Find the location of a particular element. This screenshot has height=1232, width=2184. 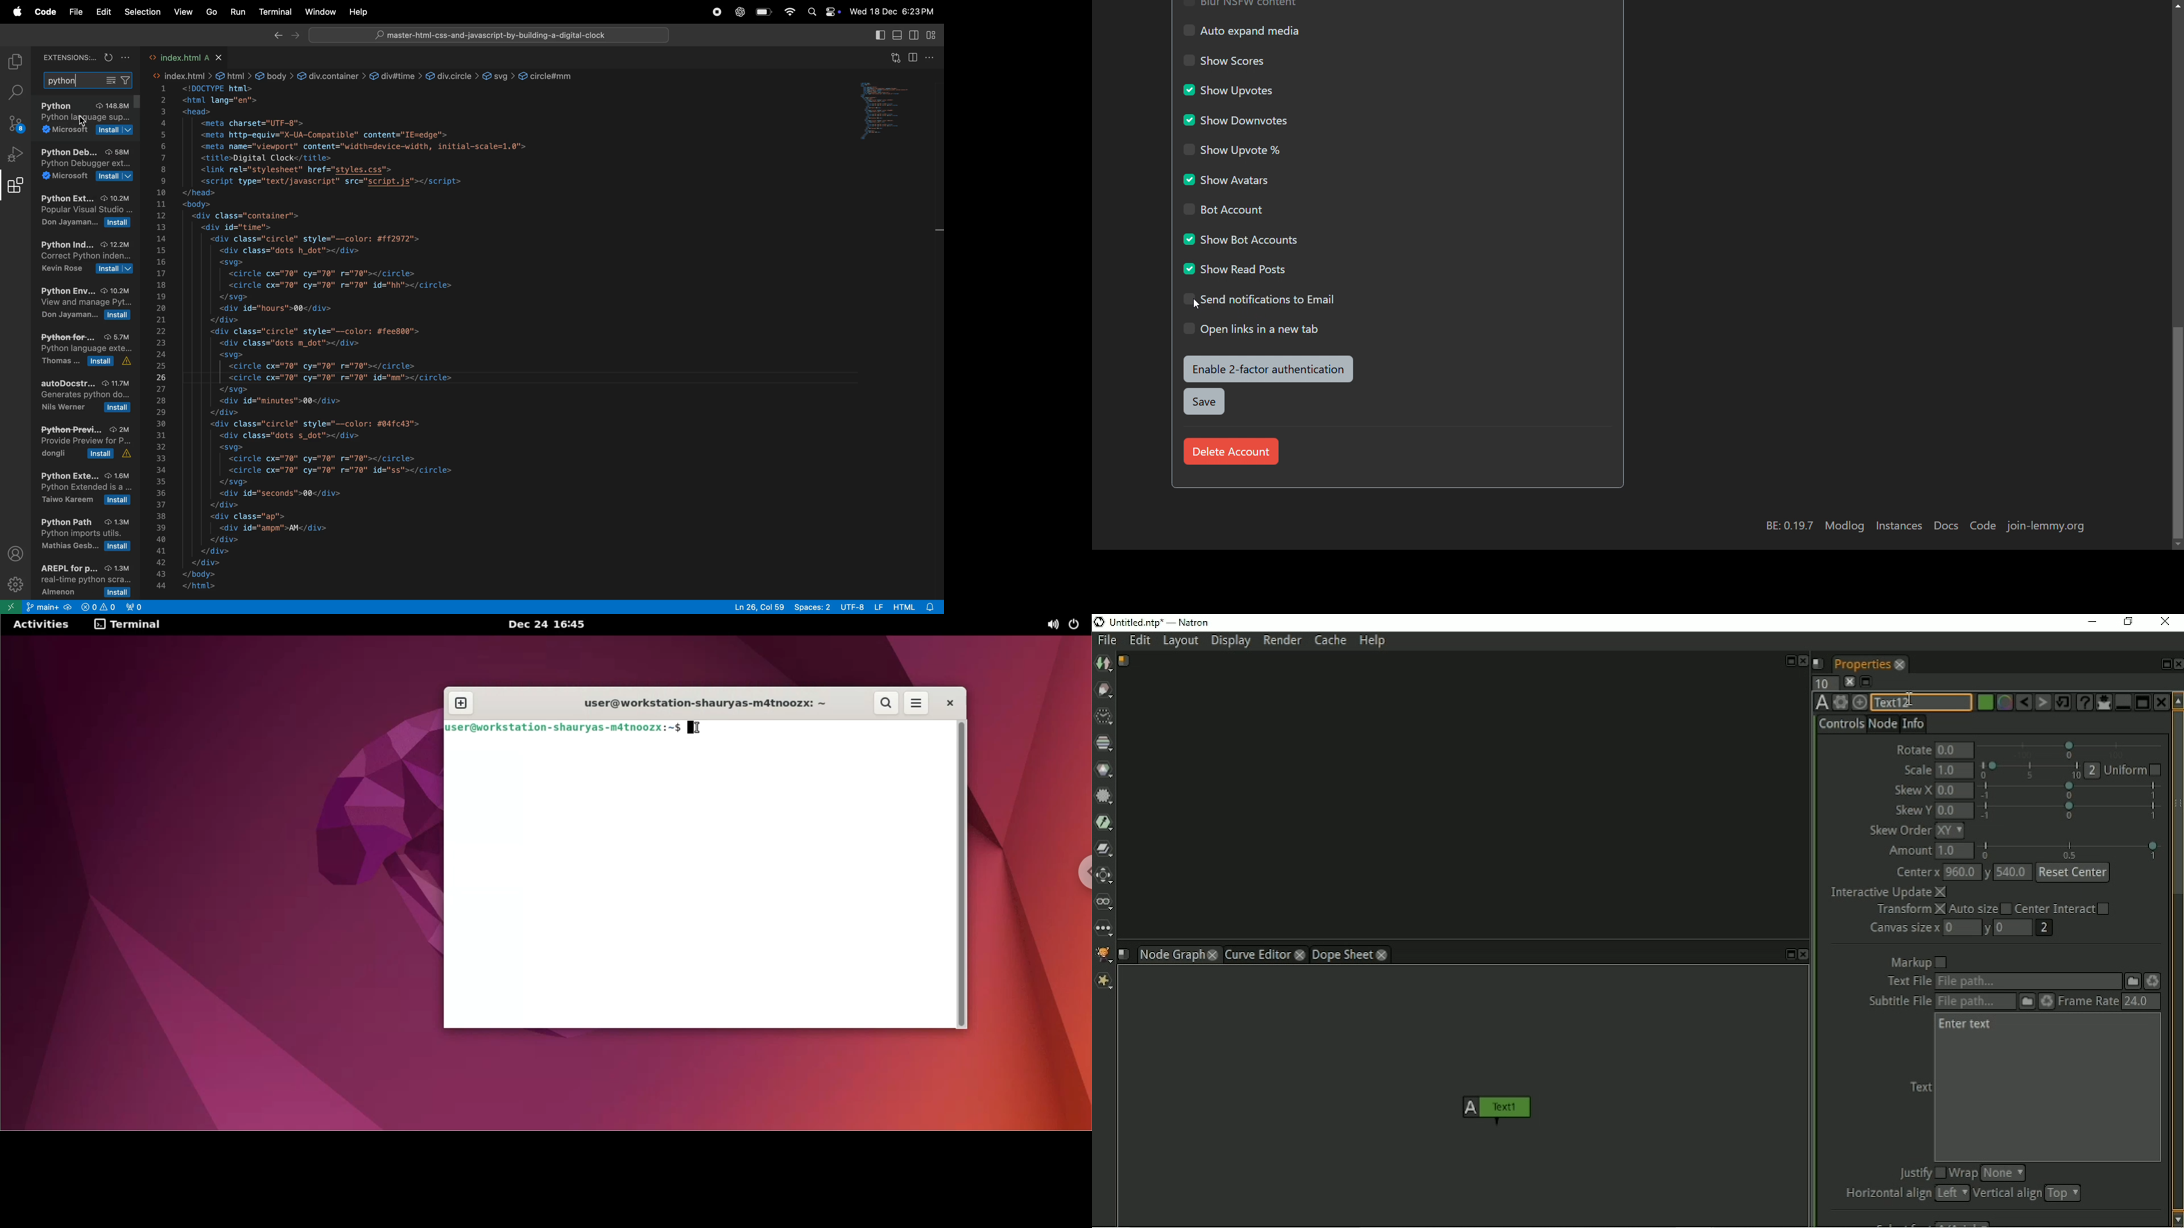

auto docstrat  is located at coordinates (86, 396).